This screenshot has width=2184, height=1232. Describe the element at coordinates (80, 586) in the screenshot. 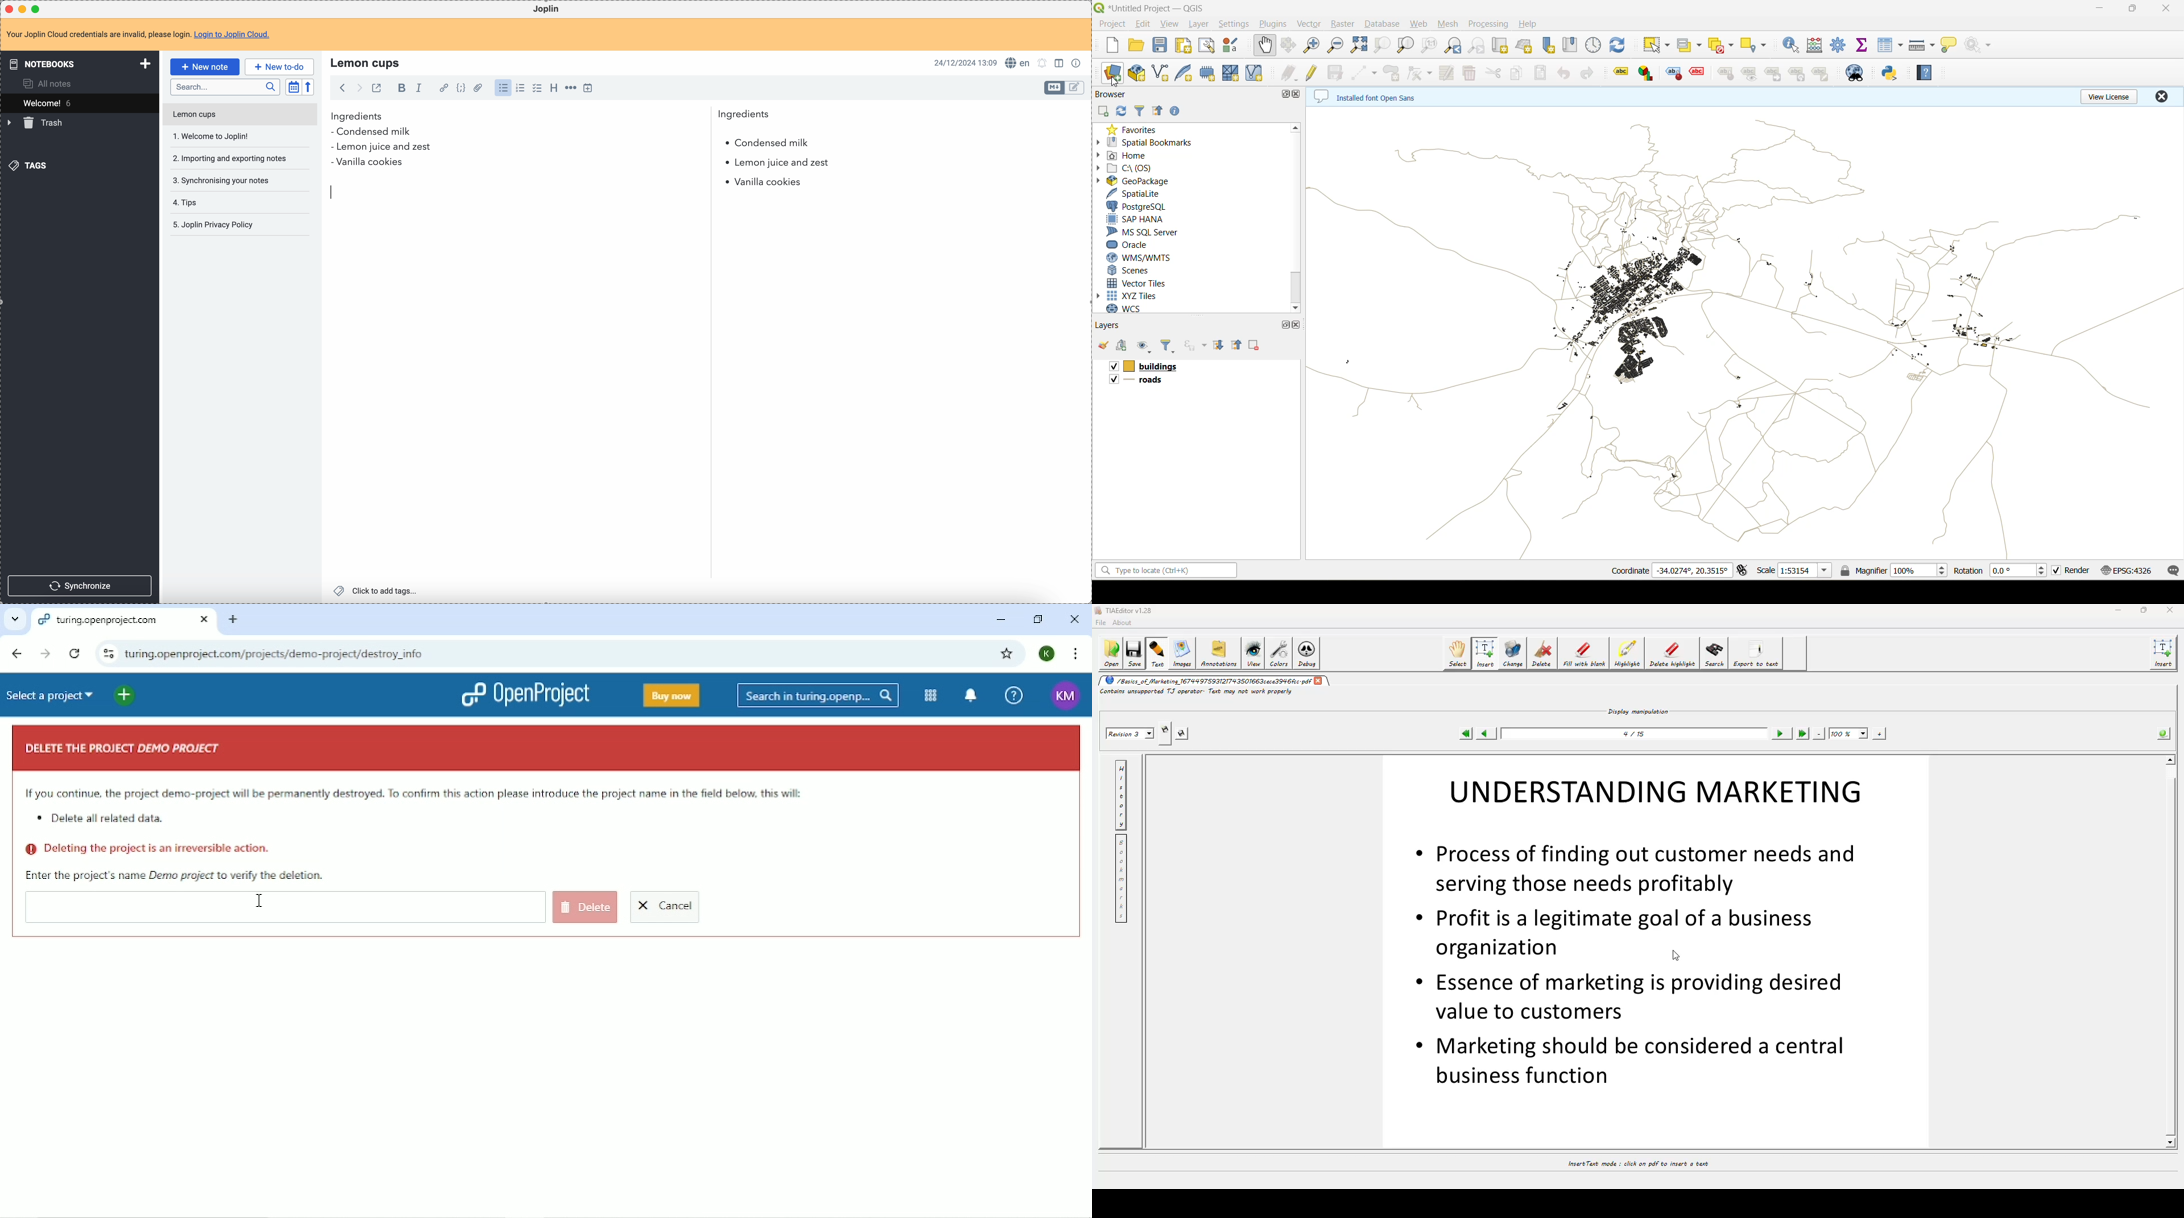

I see `synchronize` at that location.